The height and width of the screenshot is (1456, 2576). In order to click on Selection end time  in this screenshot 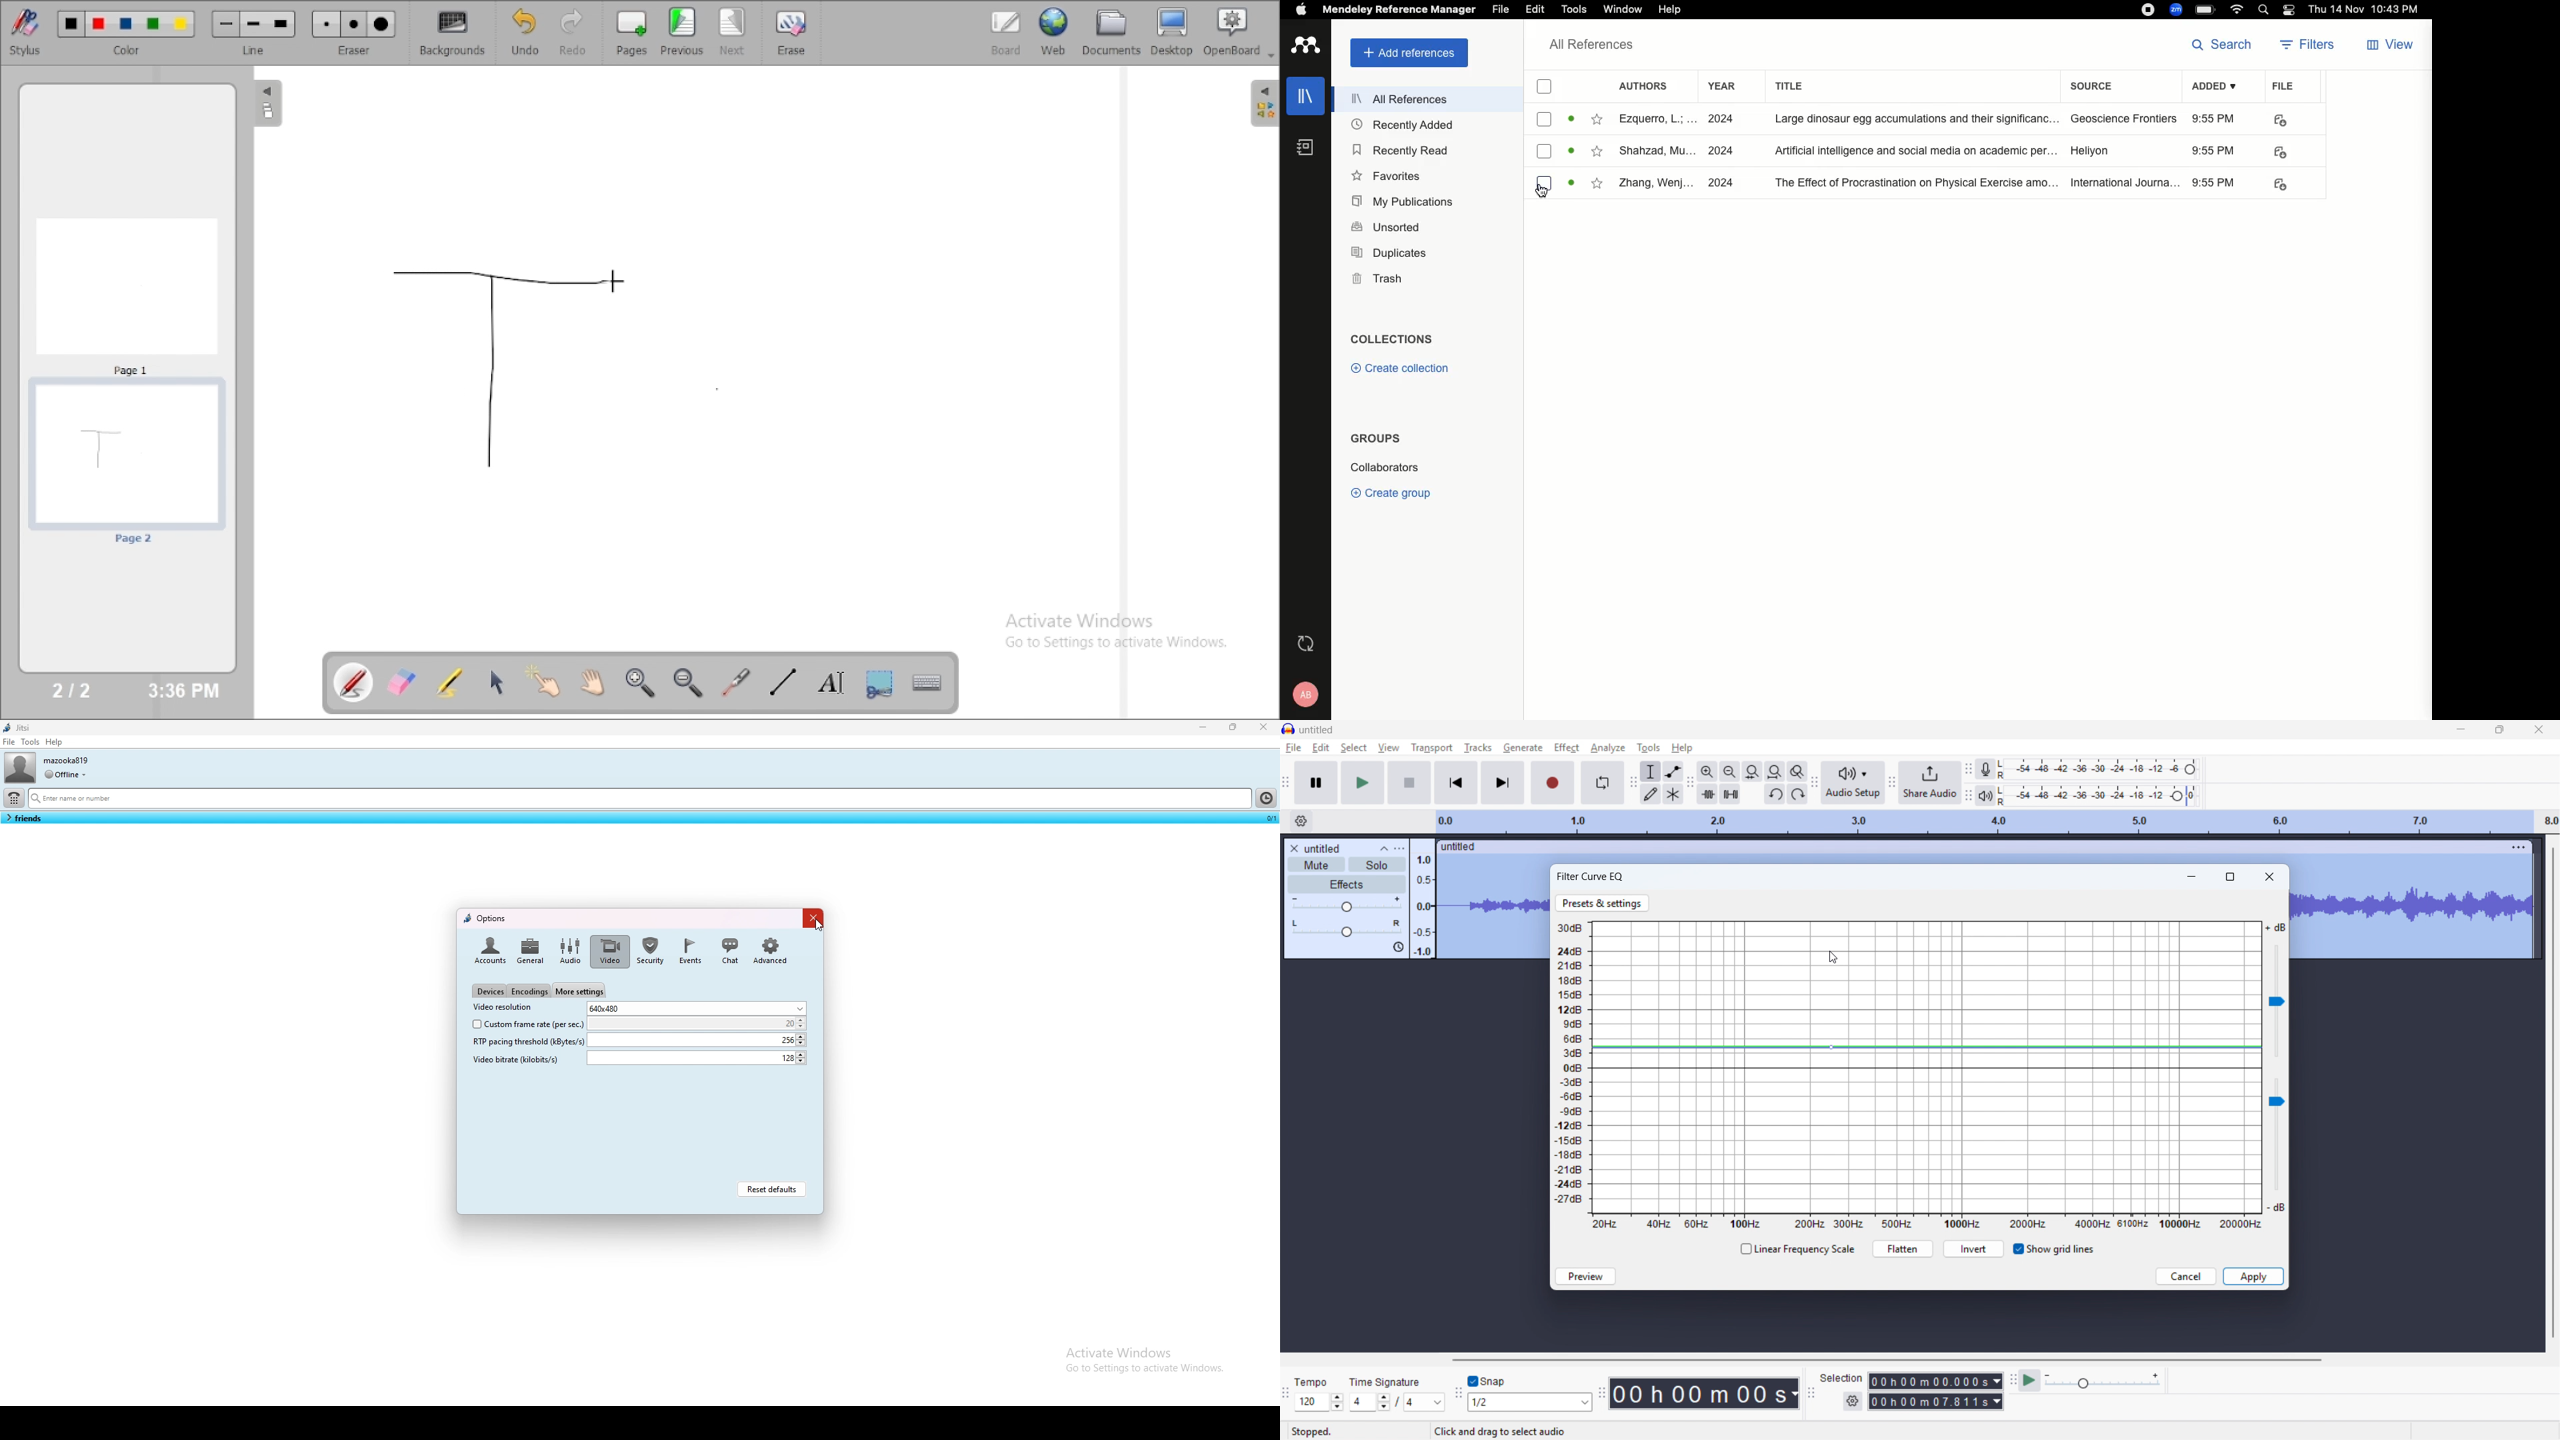, I will do `click(1937, 1402)`.